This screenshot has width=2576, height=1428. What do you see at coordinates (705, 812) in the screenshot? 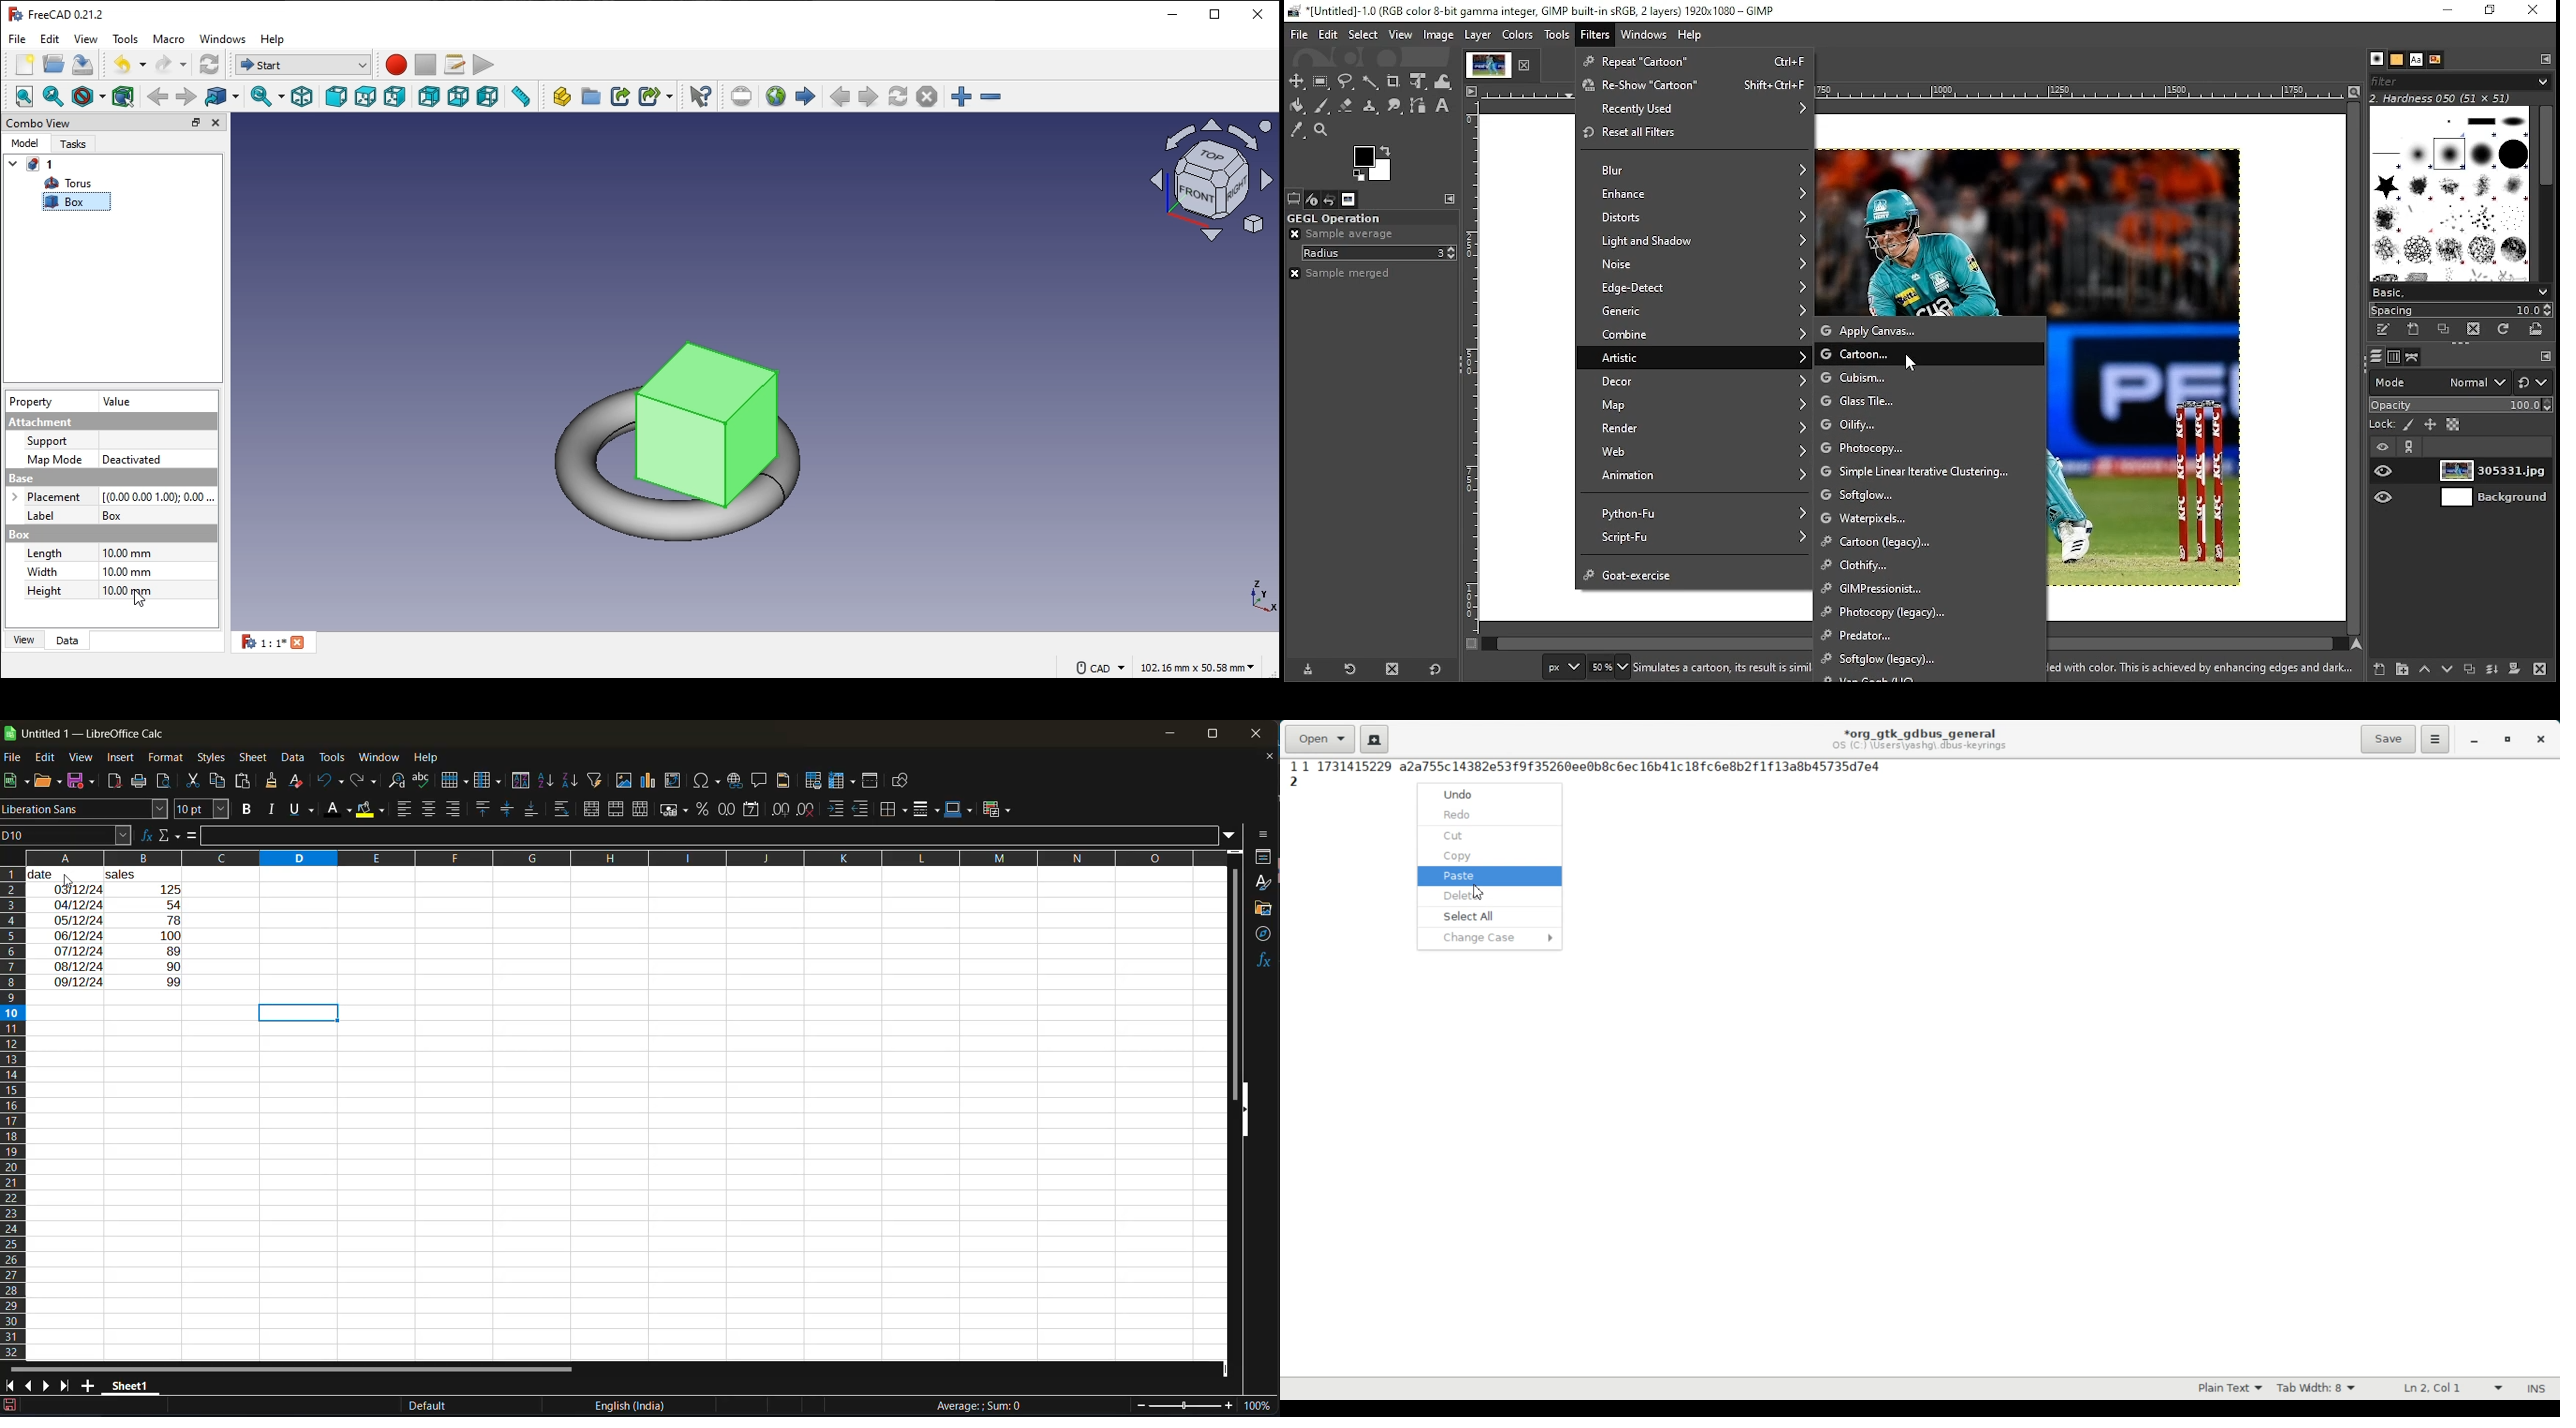
I see `format as percent` at bounding box center [705, 812].